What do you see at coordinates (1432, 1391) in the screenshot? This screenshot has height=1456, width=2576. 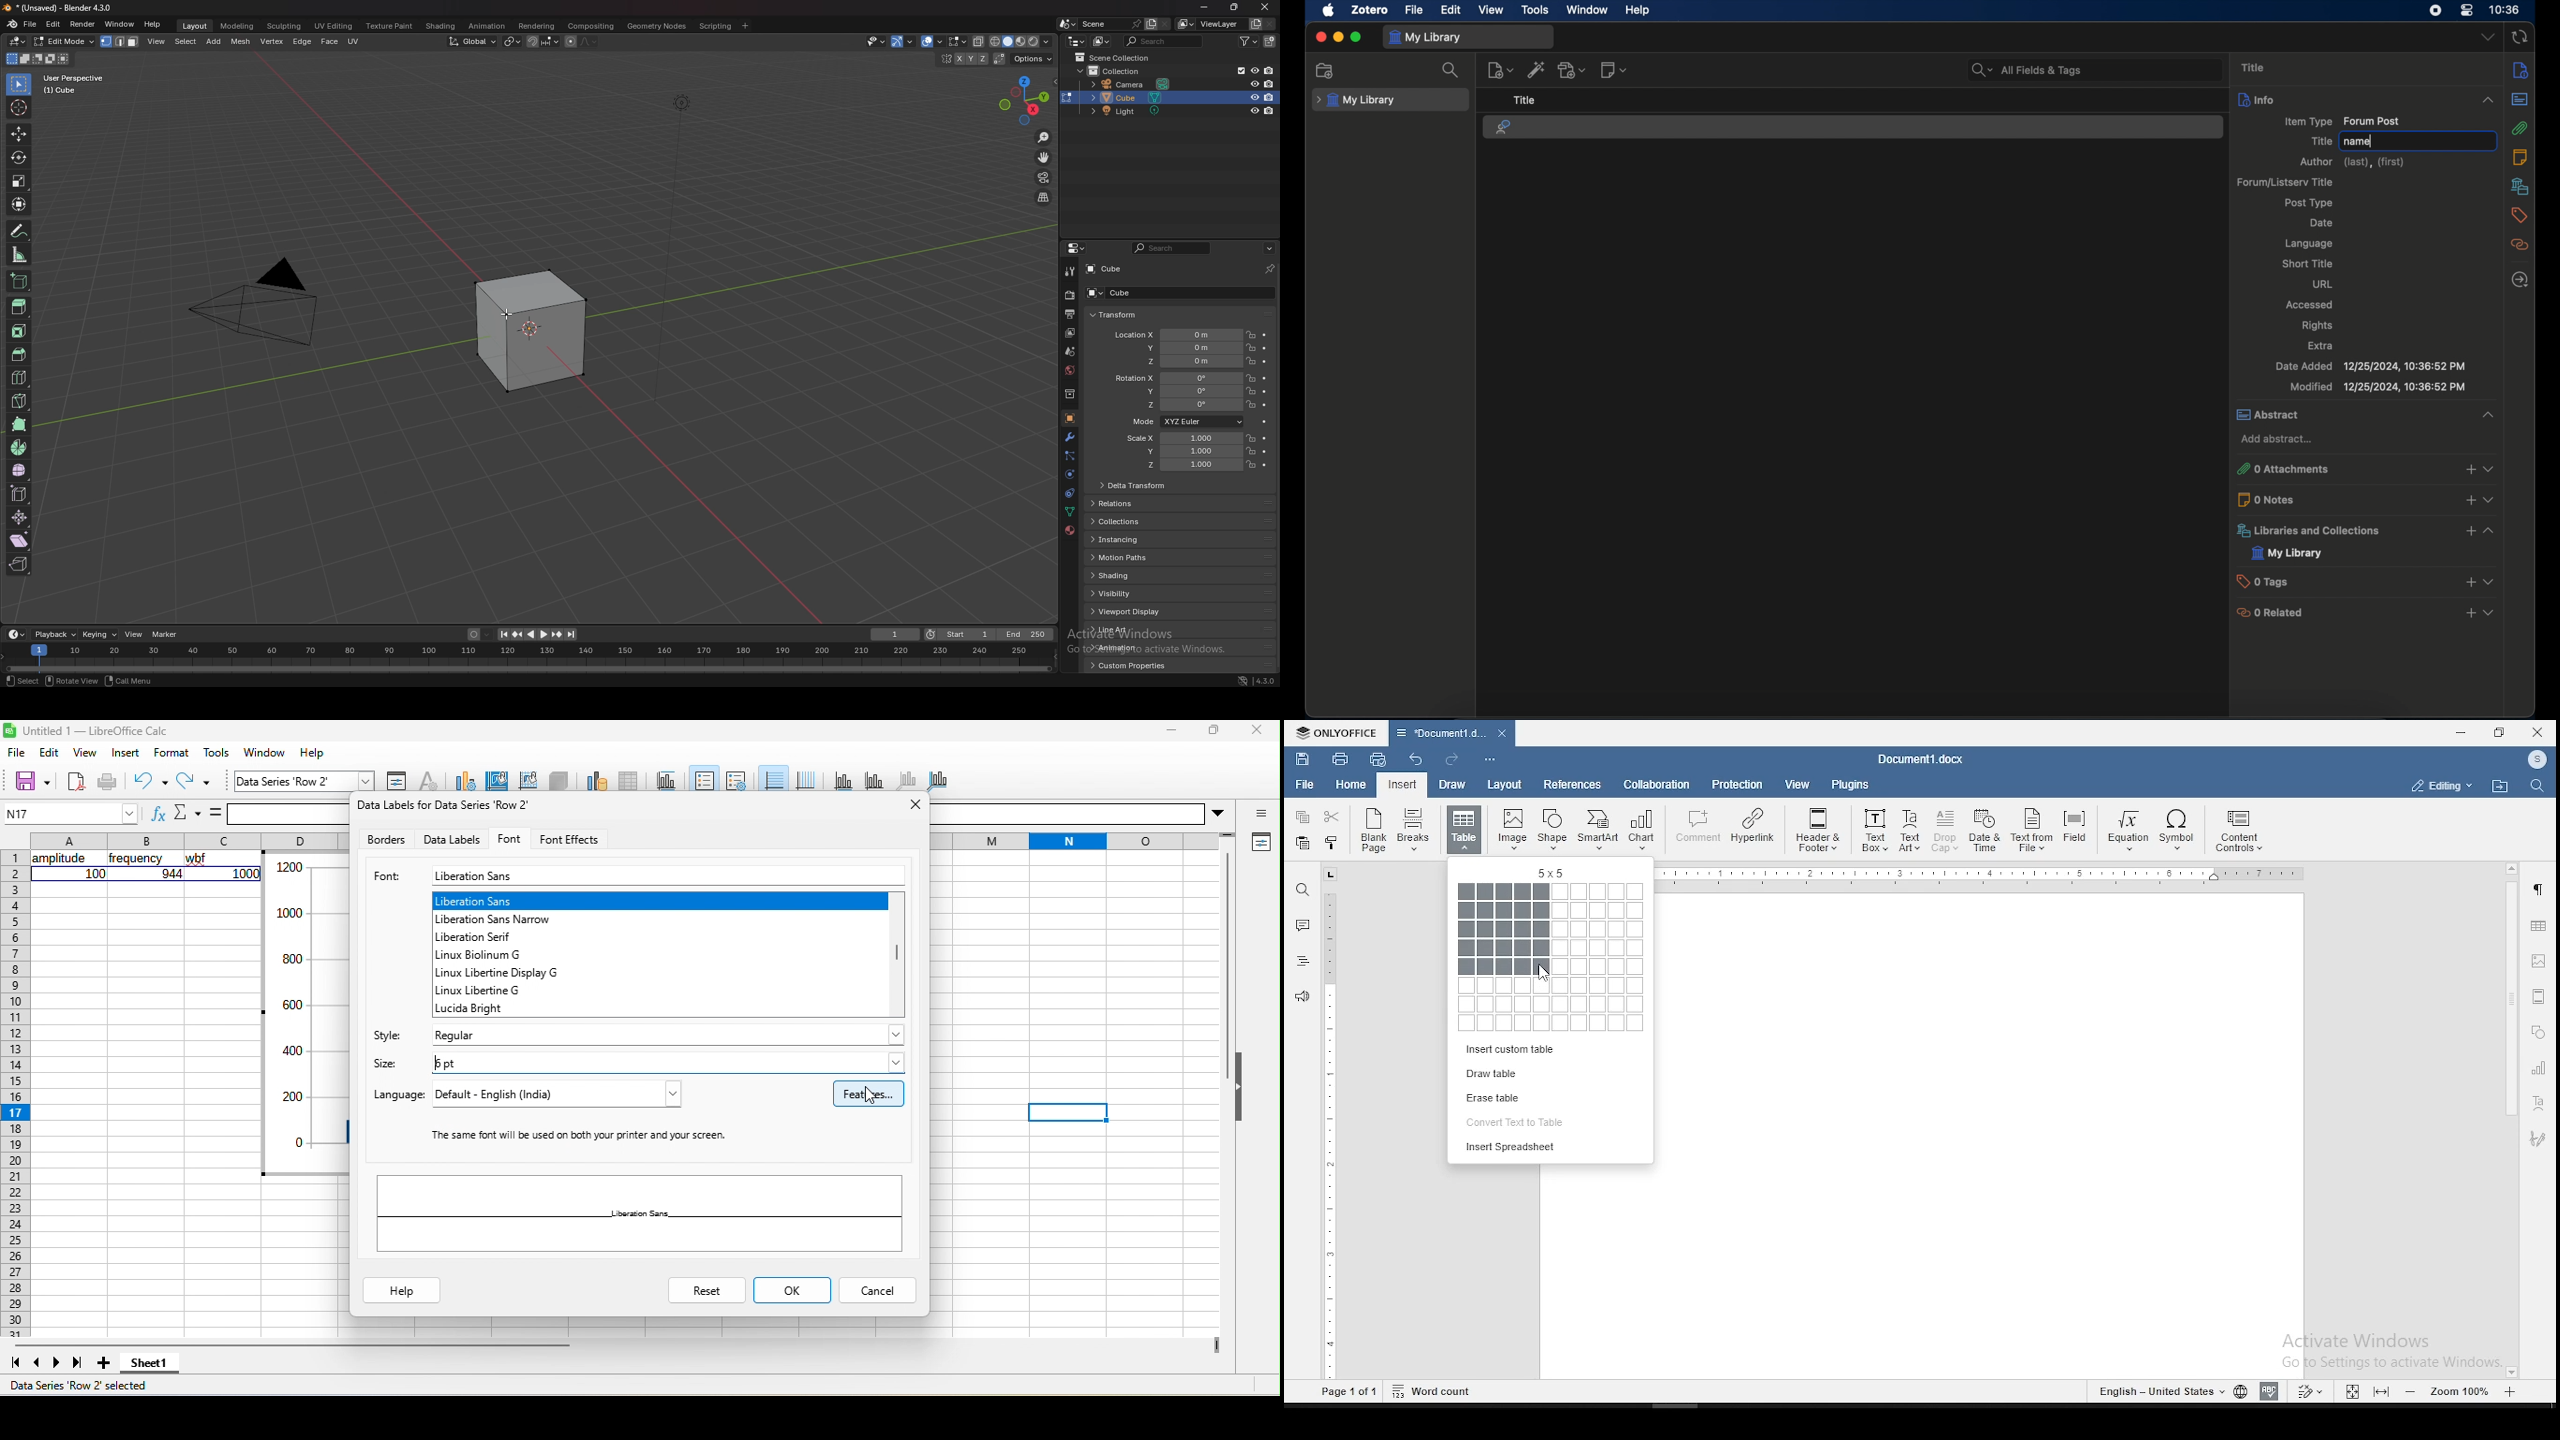 I see `Word count` at bounding box center [1432, 1391].